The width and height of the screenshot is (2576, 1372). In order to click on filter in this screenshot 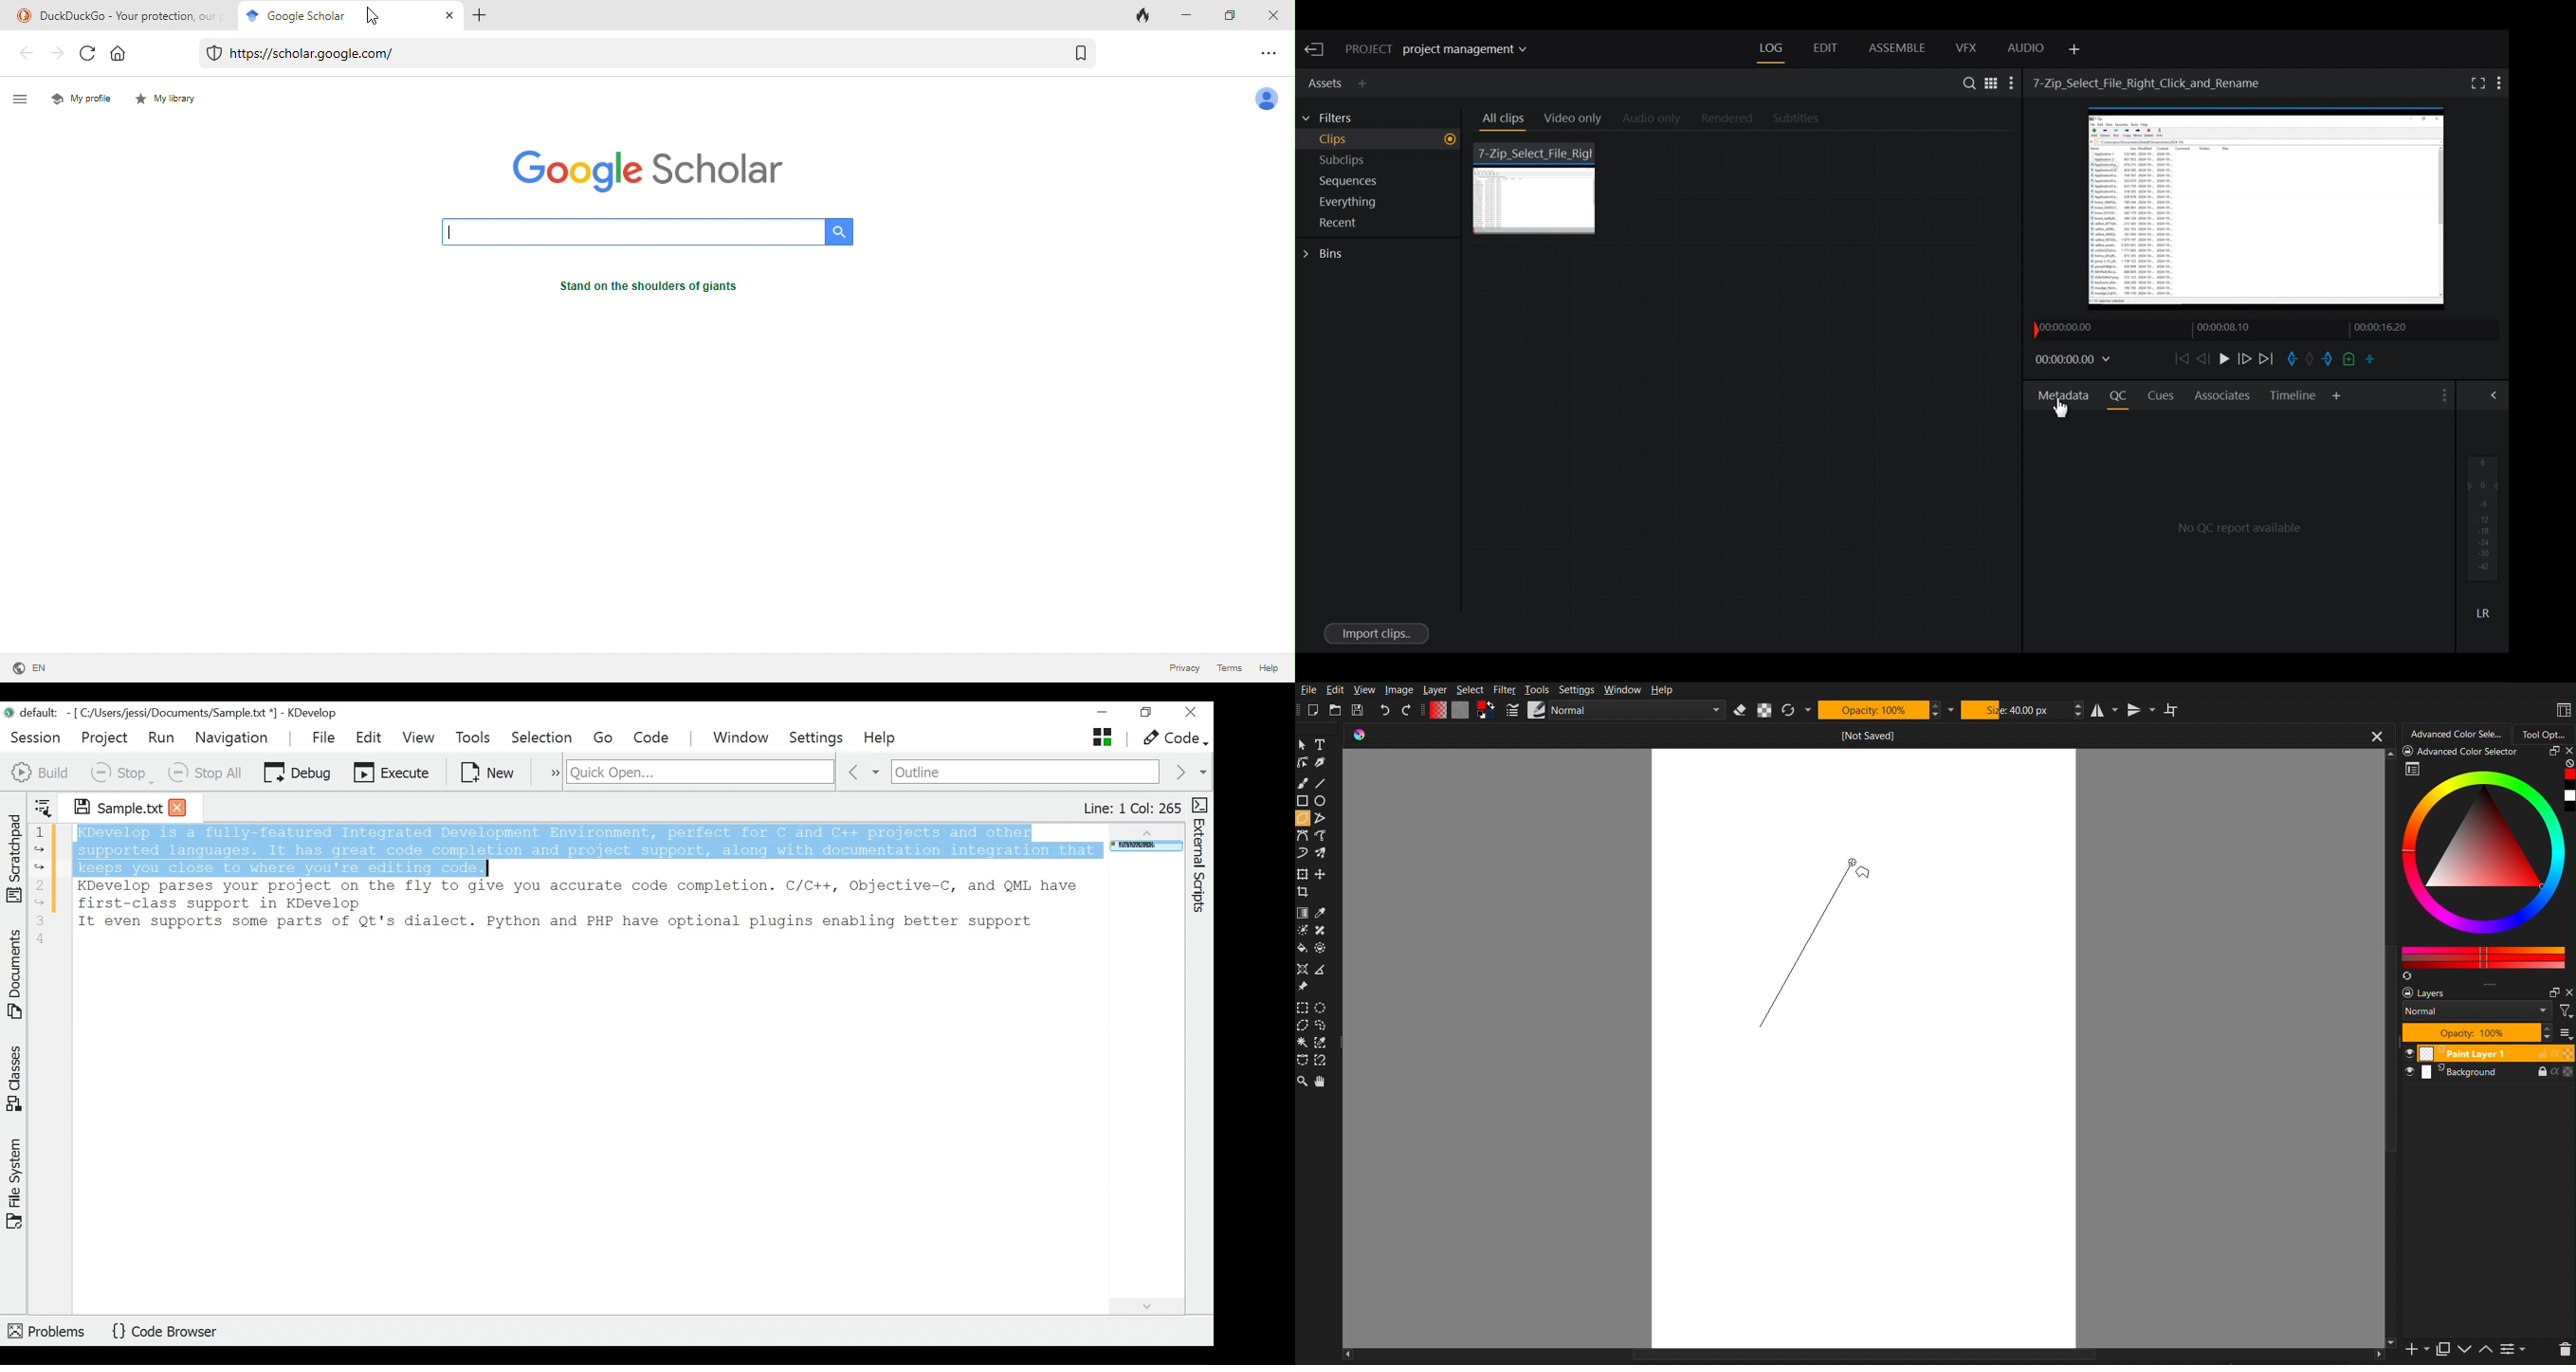, I will do `click(2566, 1011)`.